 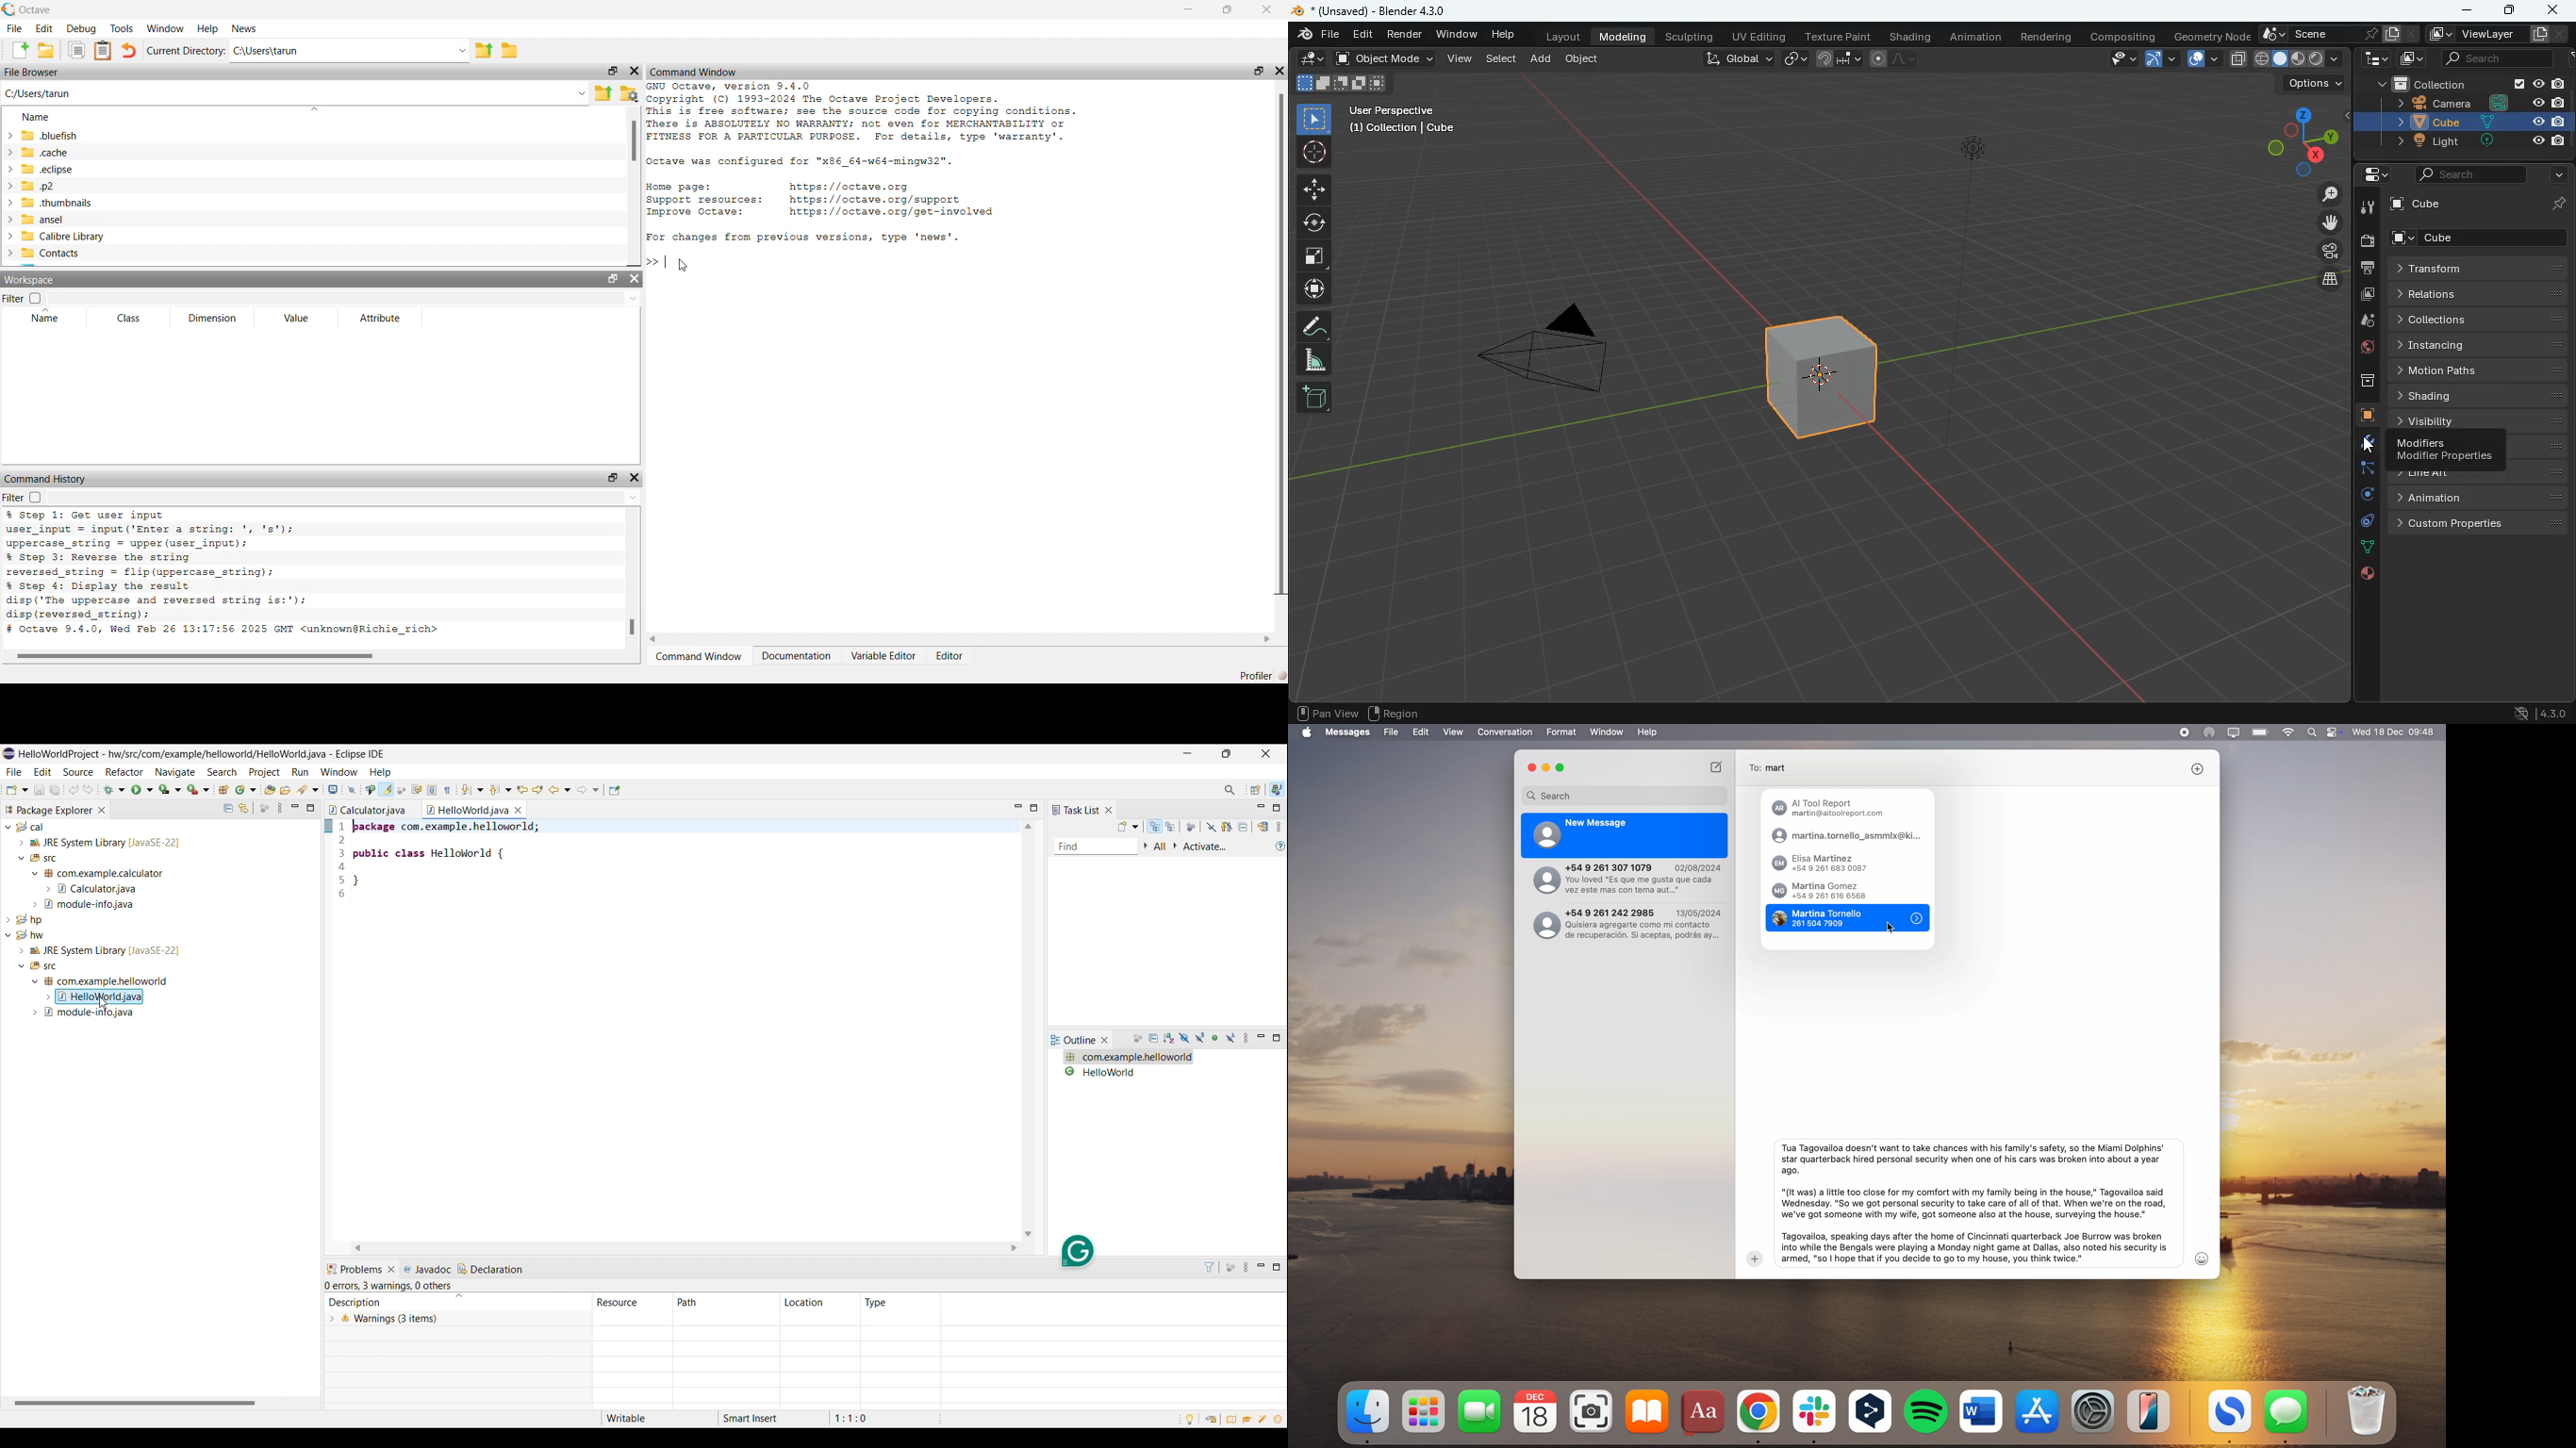 What do you see at coordinates (248, 29) in the screenshot?
I see `news` at bounding box center [248, 29].